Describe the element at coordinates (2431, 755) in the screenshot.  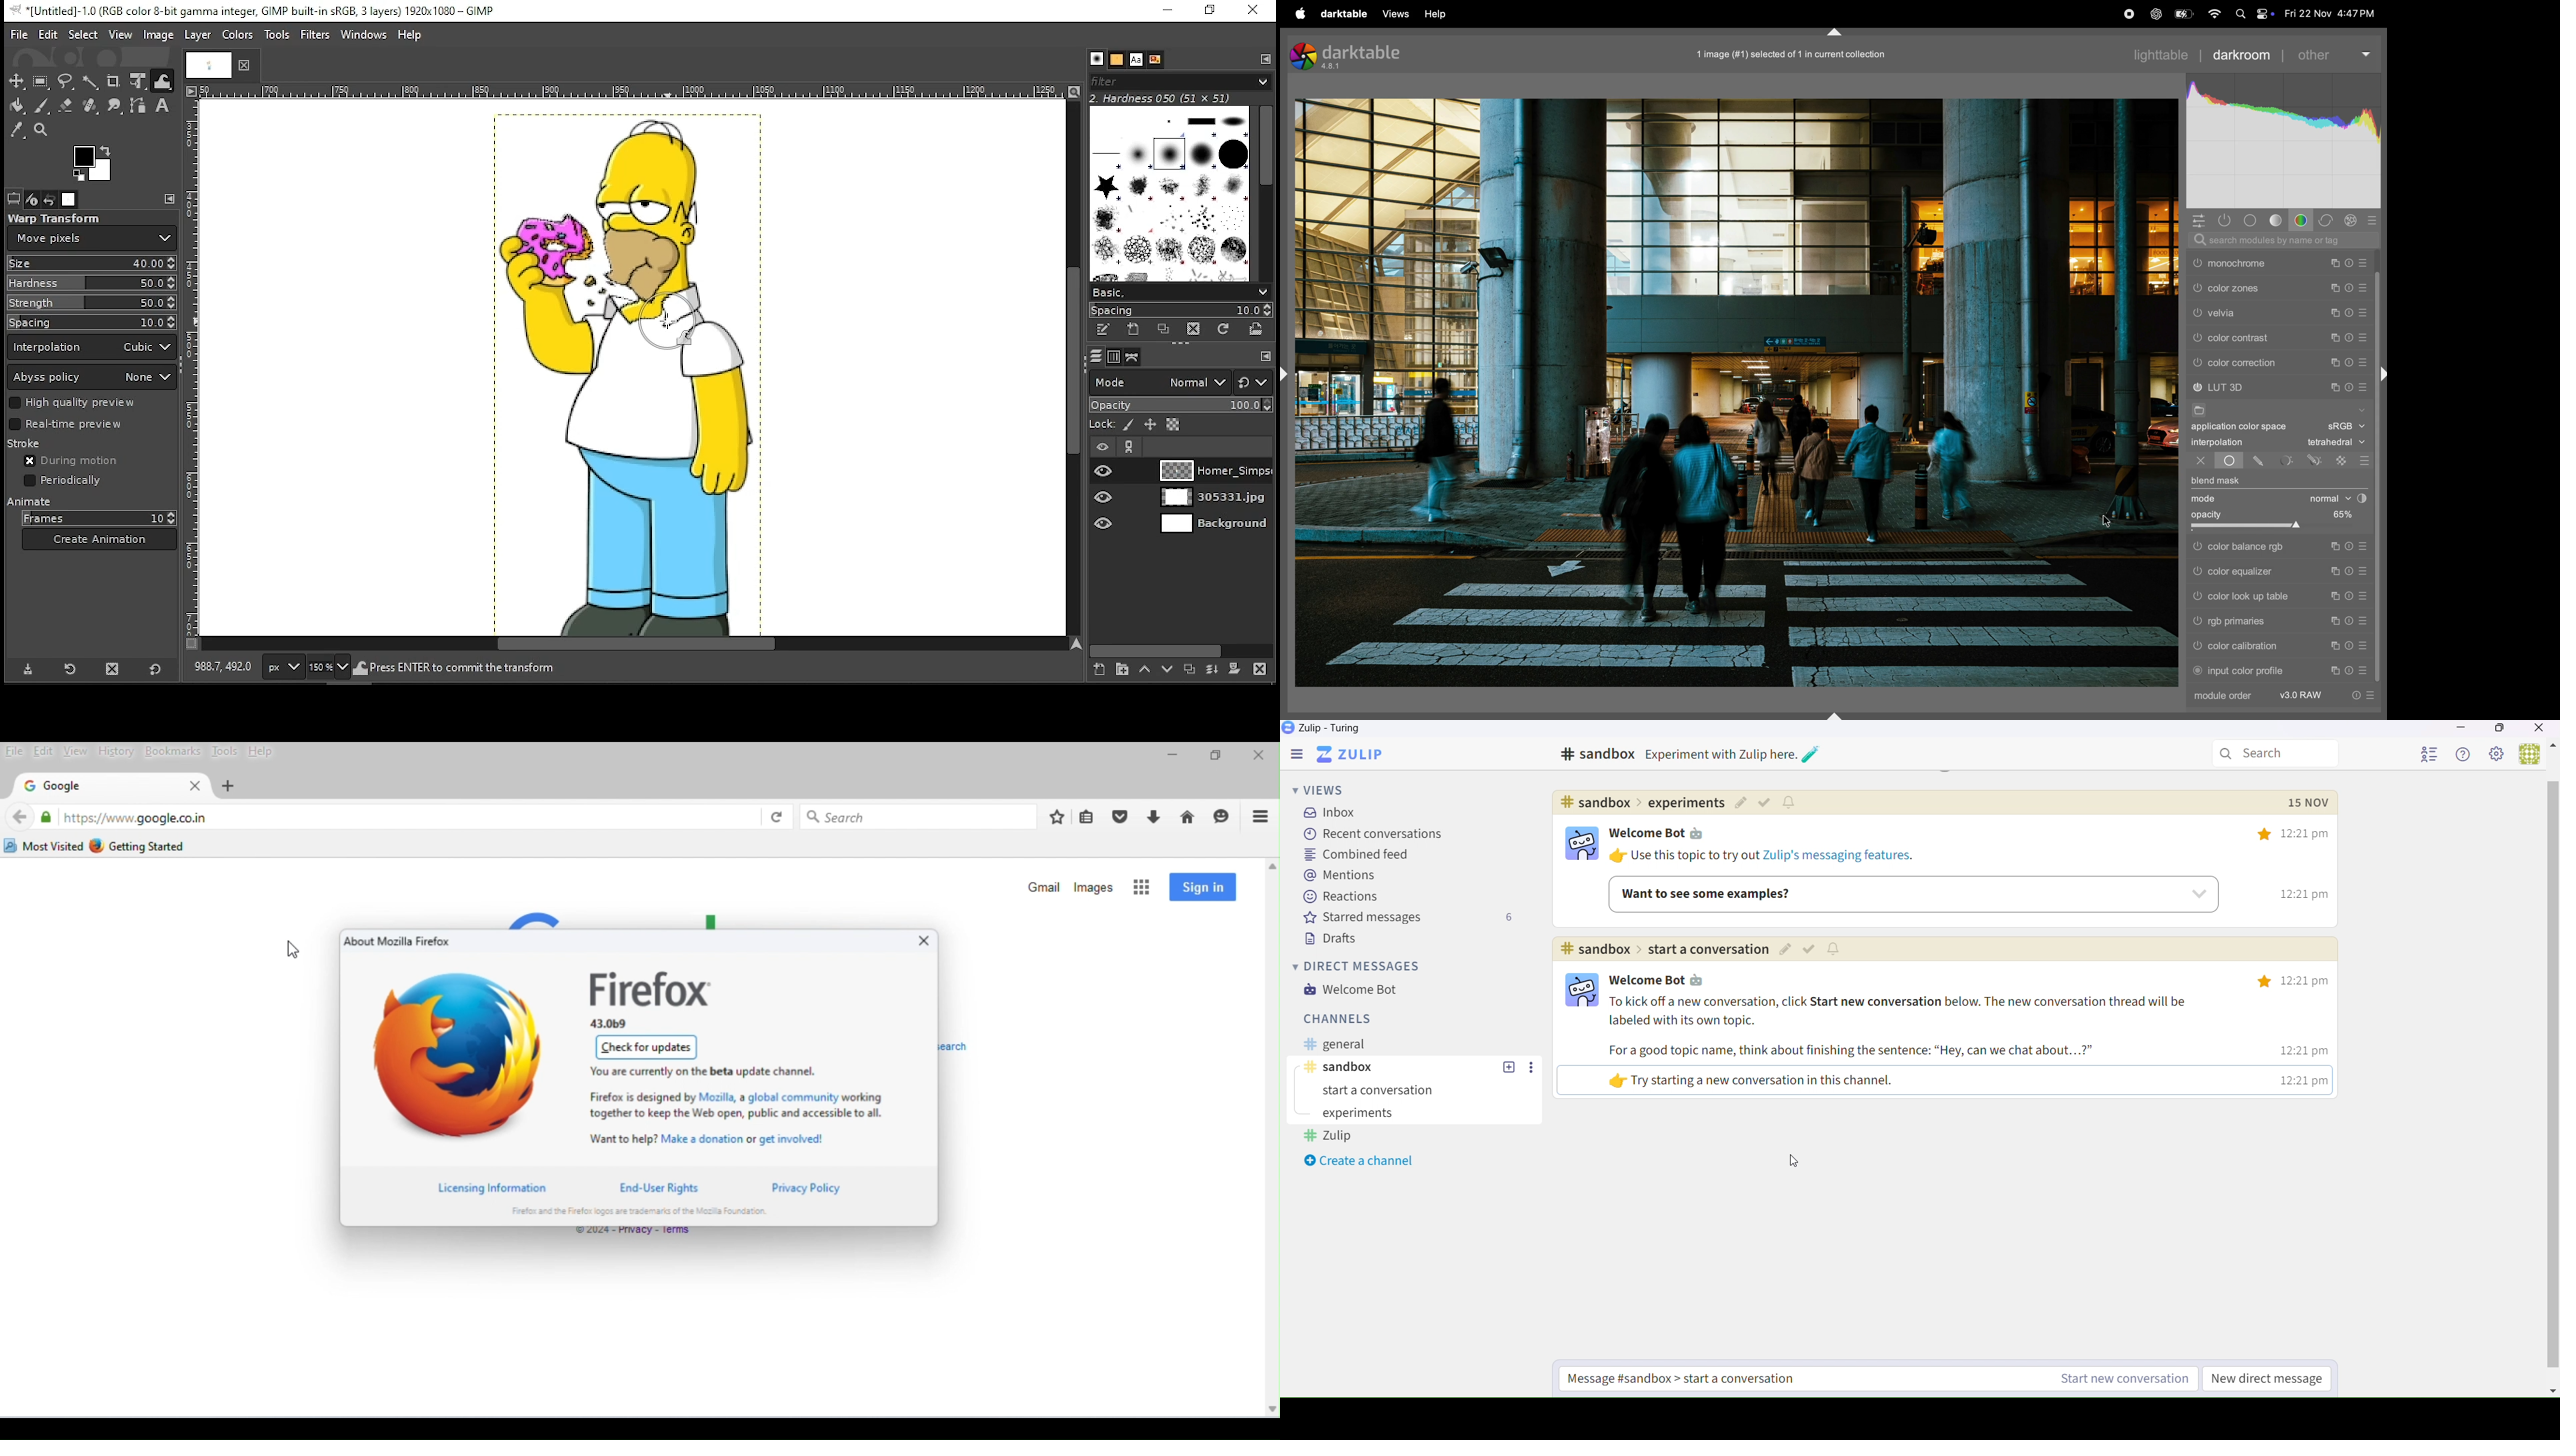
I see `User List` at that location.